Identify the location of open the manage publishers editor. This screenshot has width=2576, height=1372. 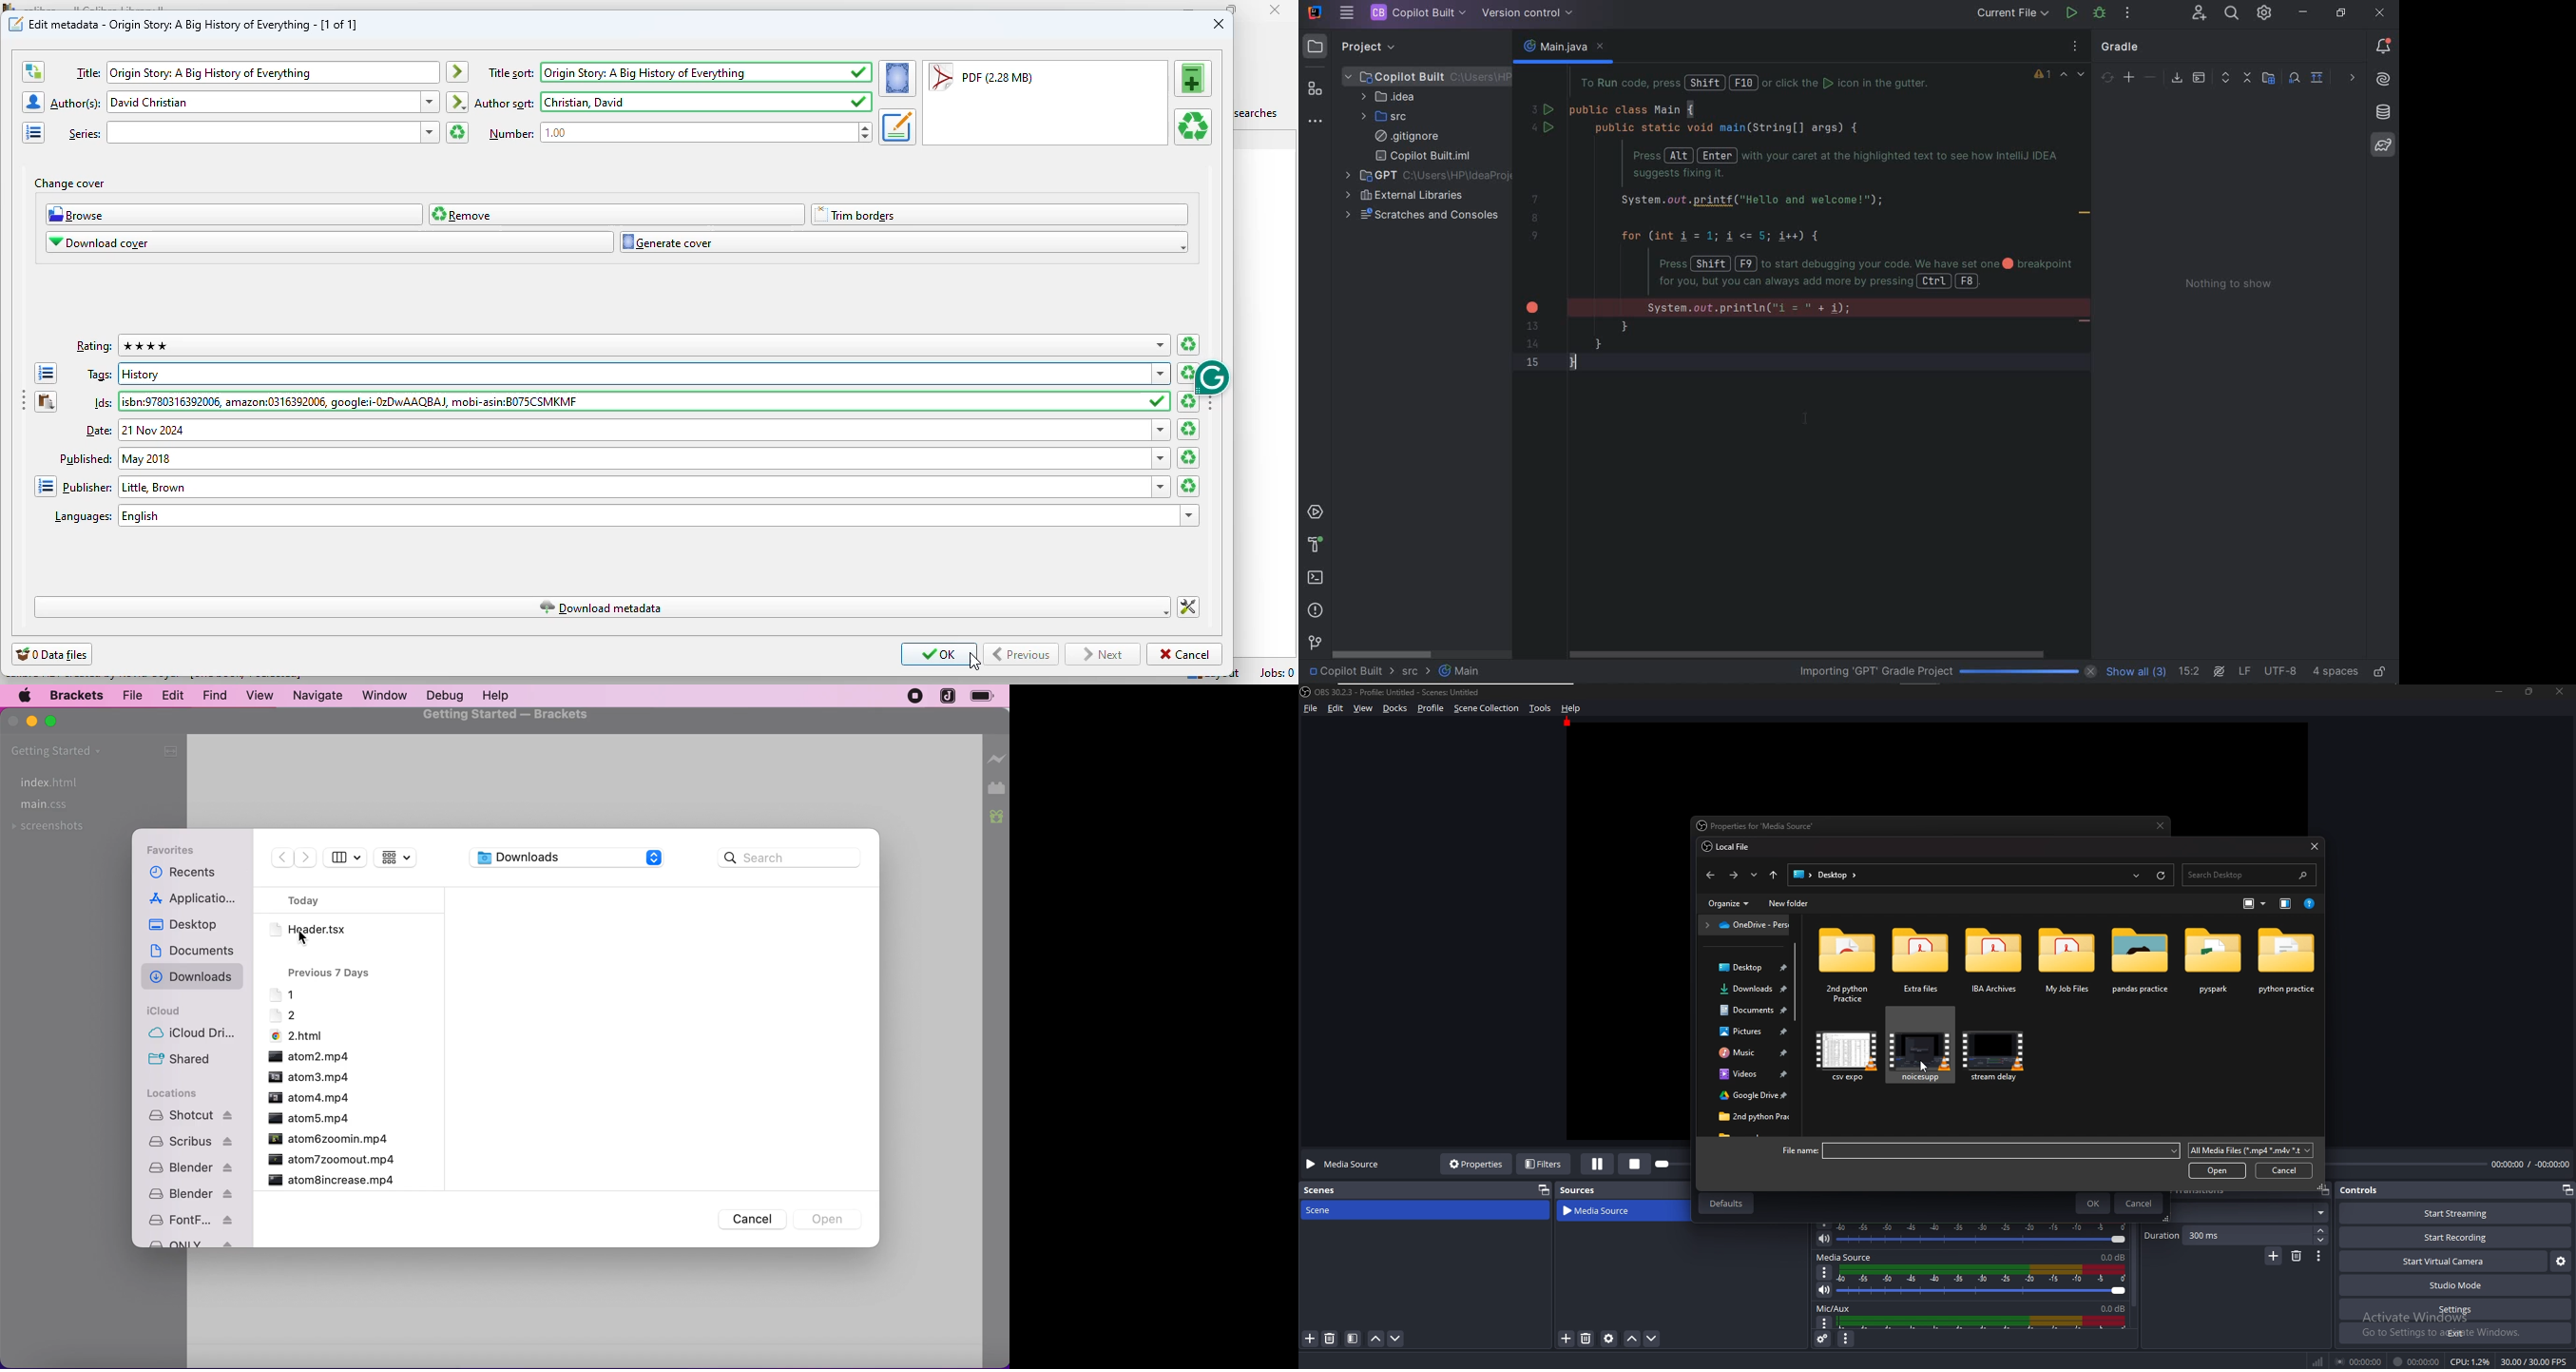
(45, 486).